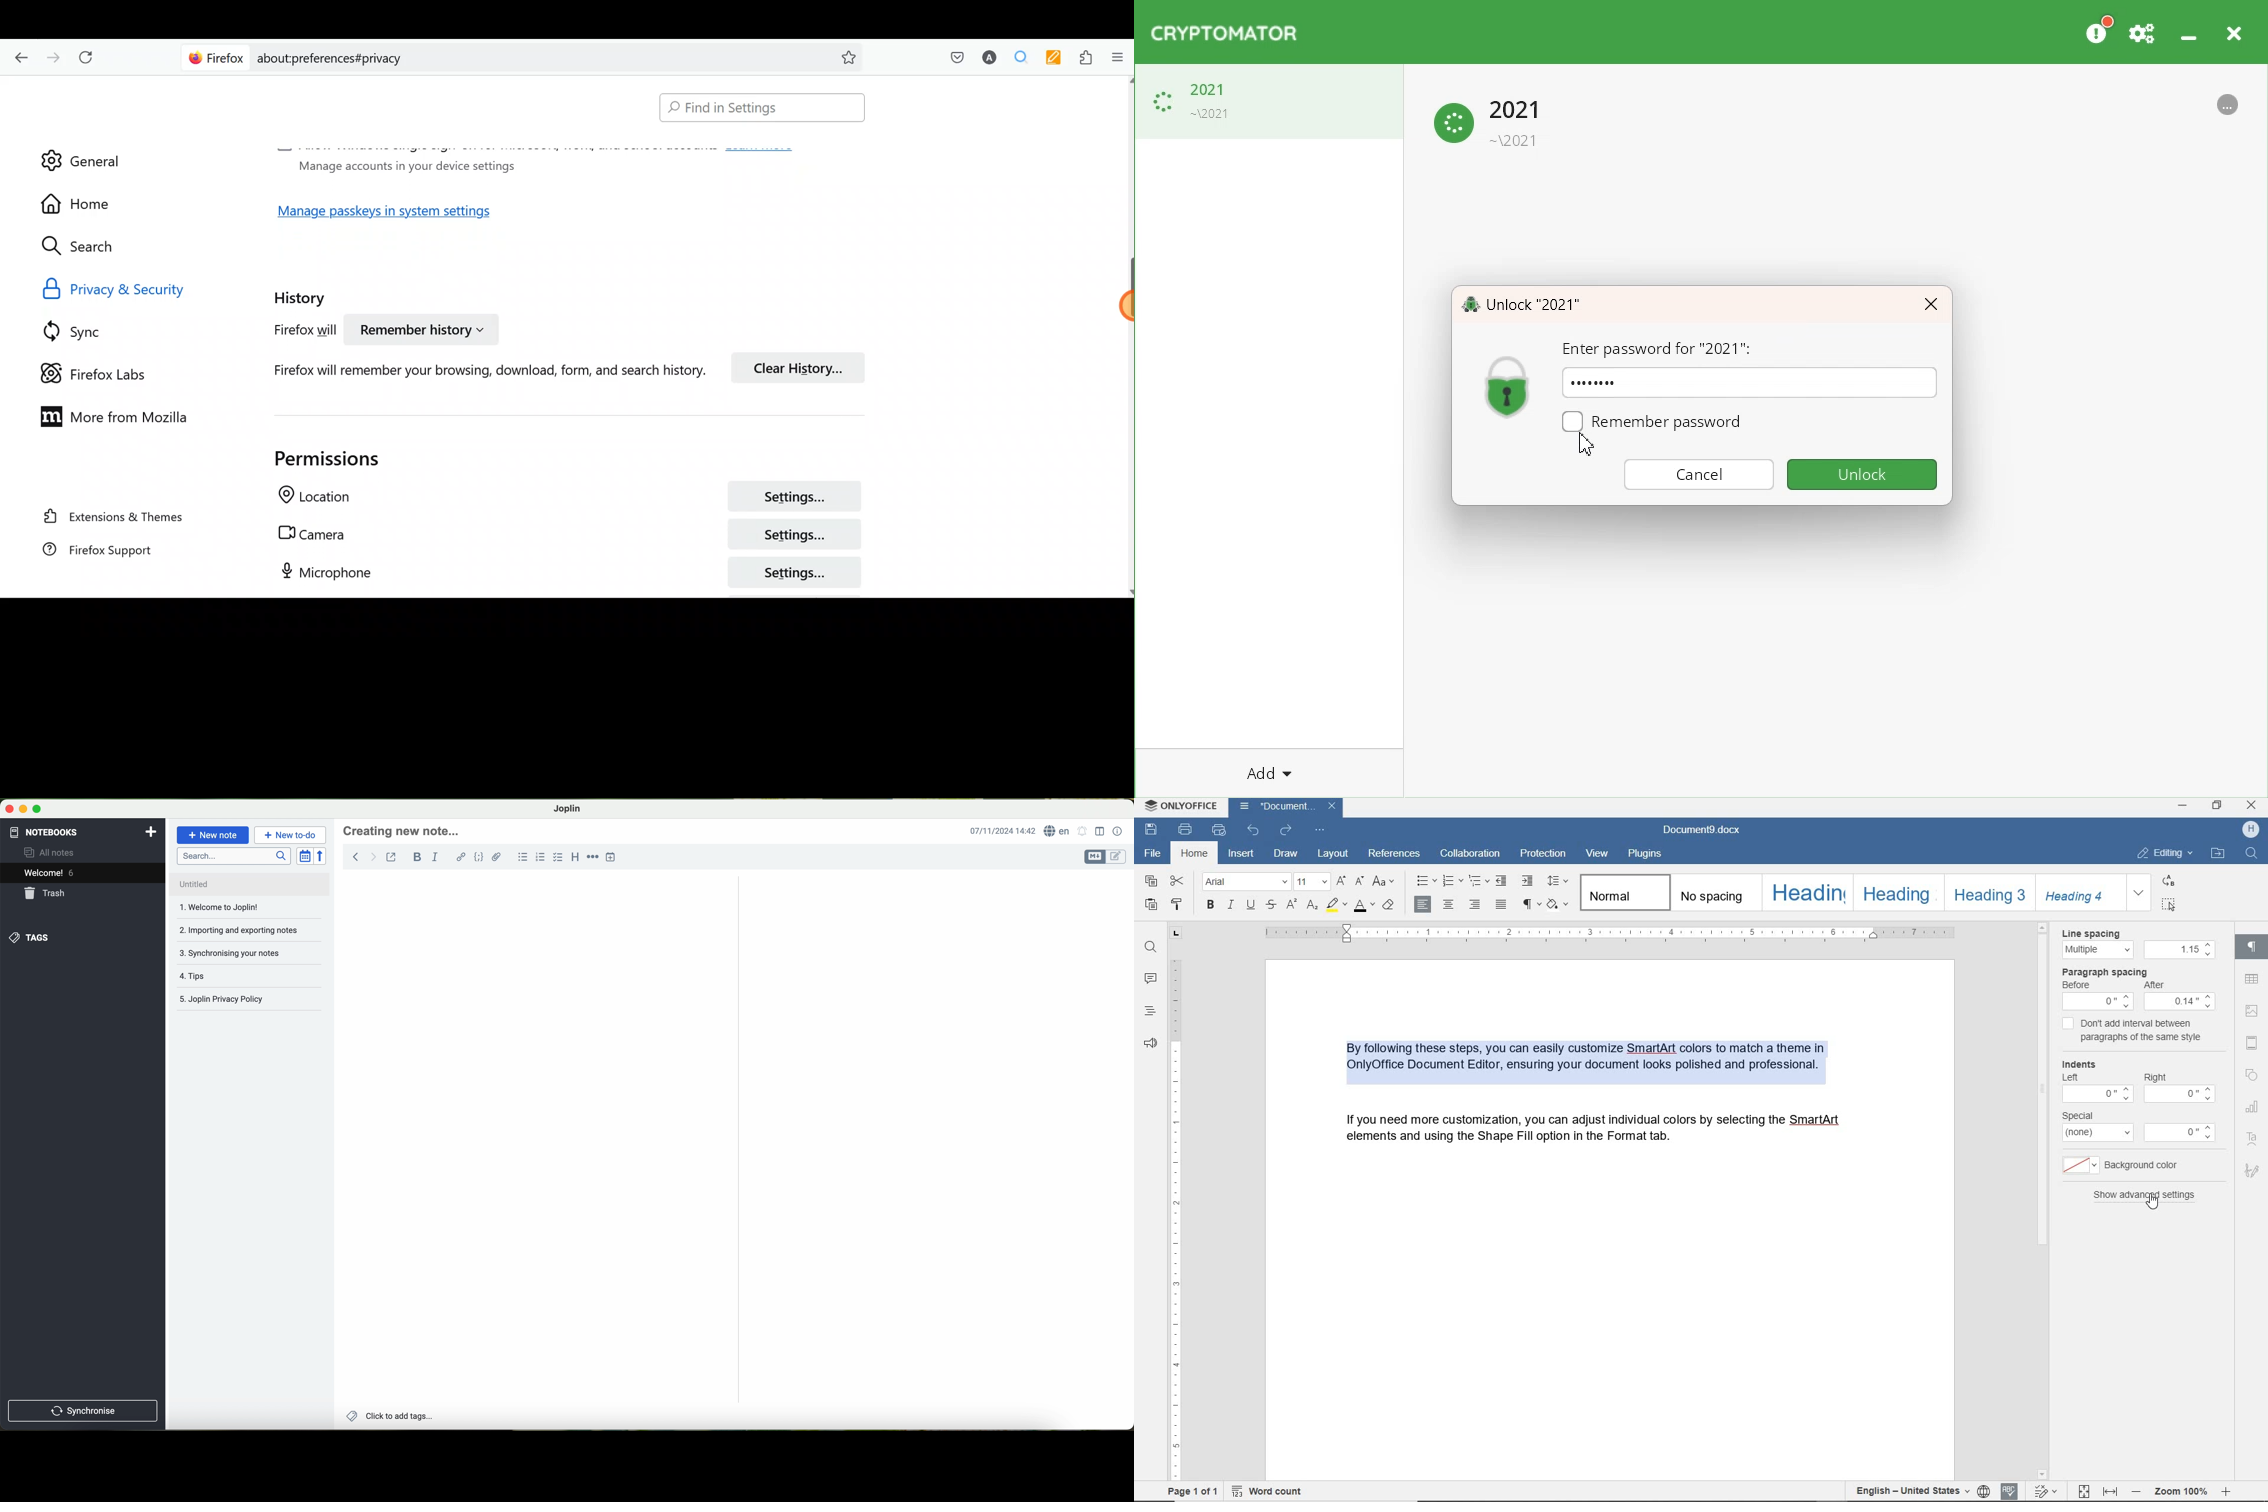 The image size is (2268, 1512). I want to click on hyperlink, so click(461, 858).